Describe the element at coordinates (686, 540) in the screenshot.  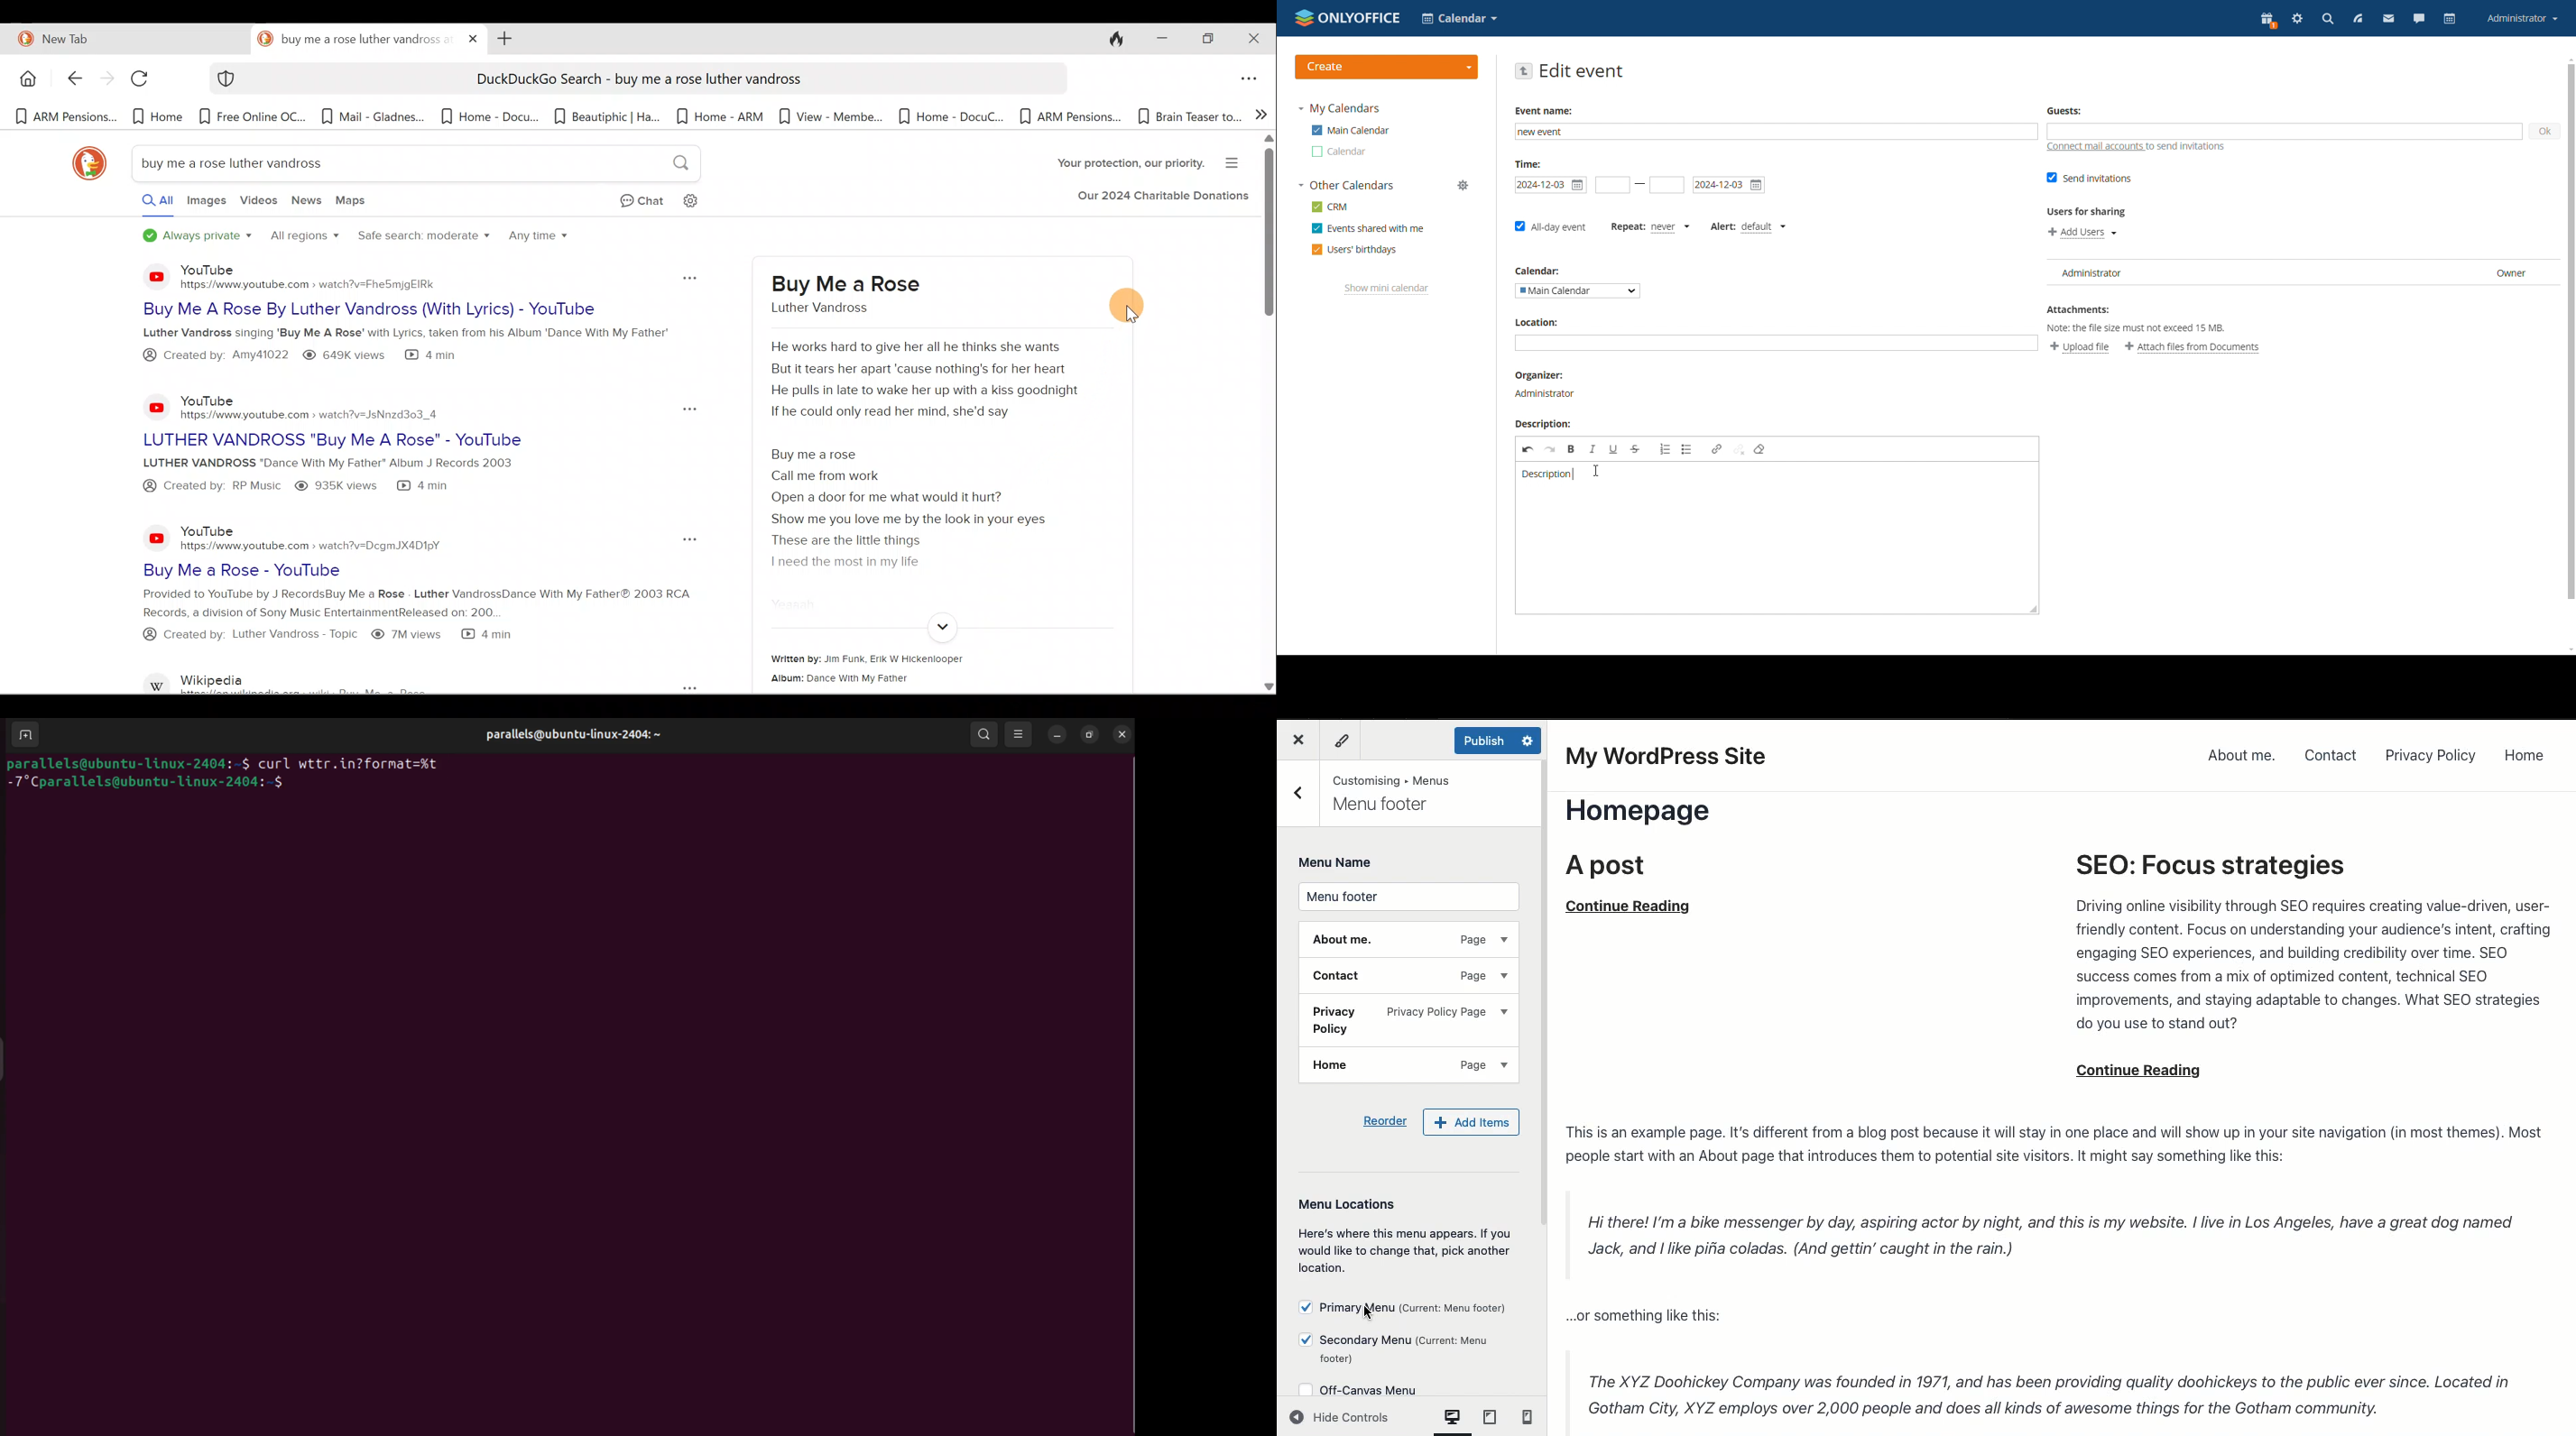
I see `Pop out` at that location.